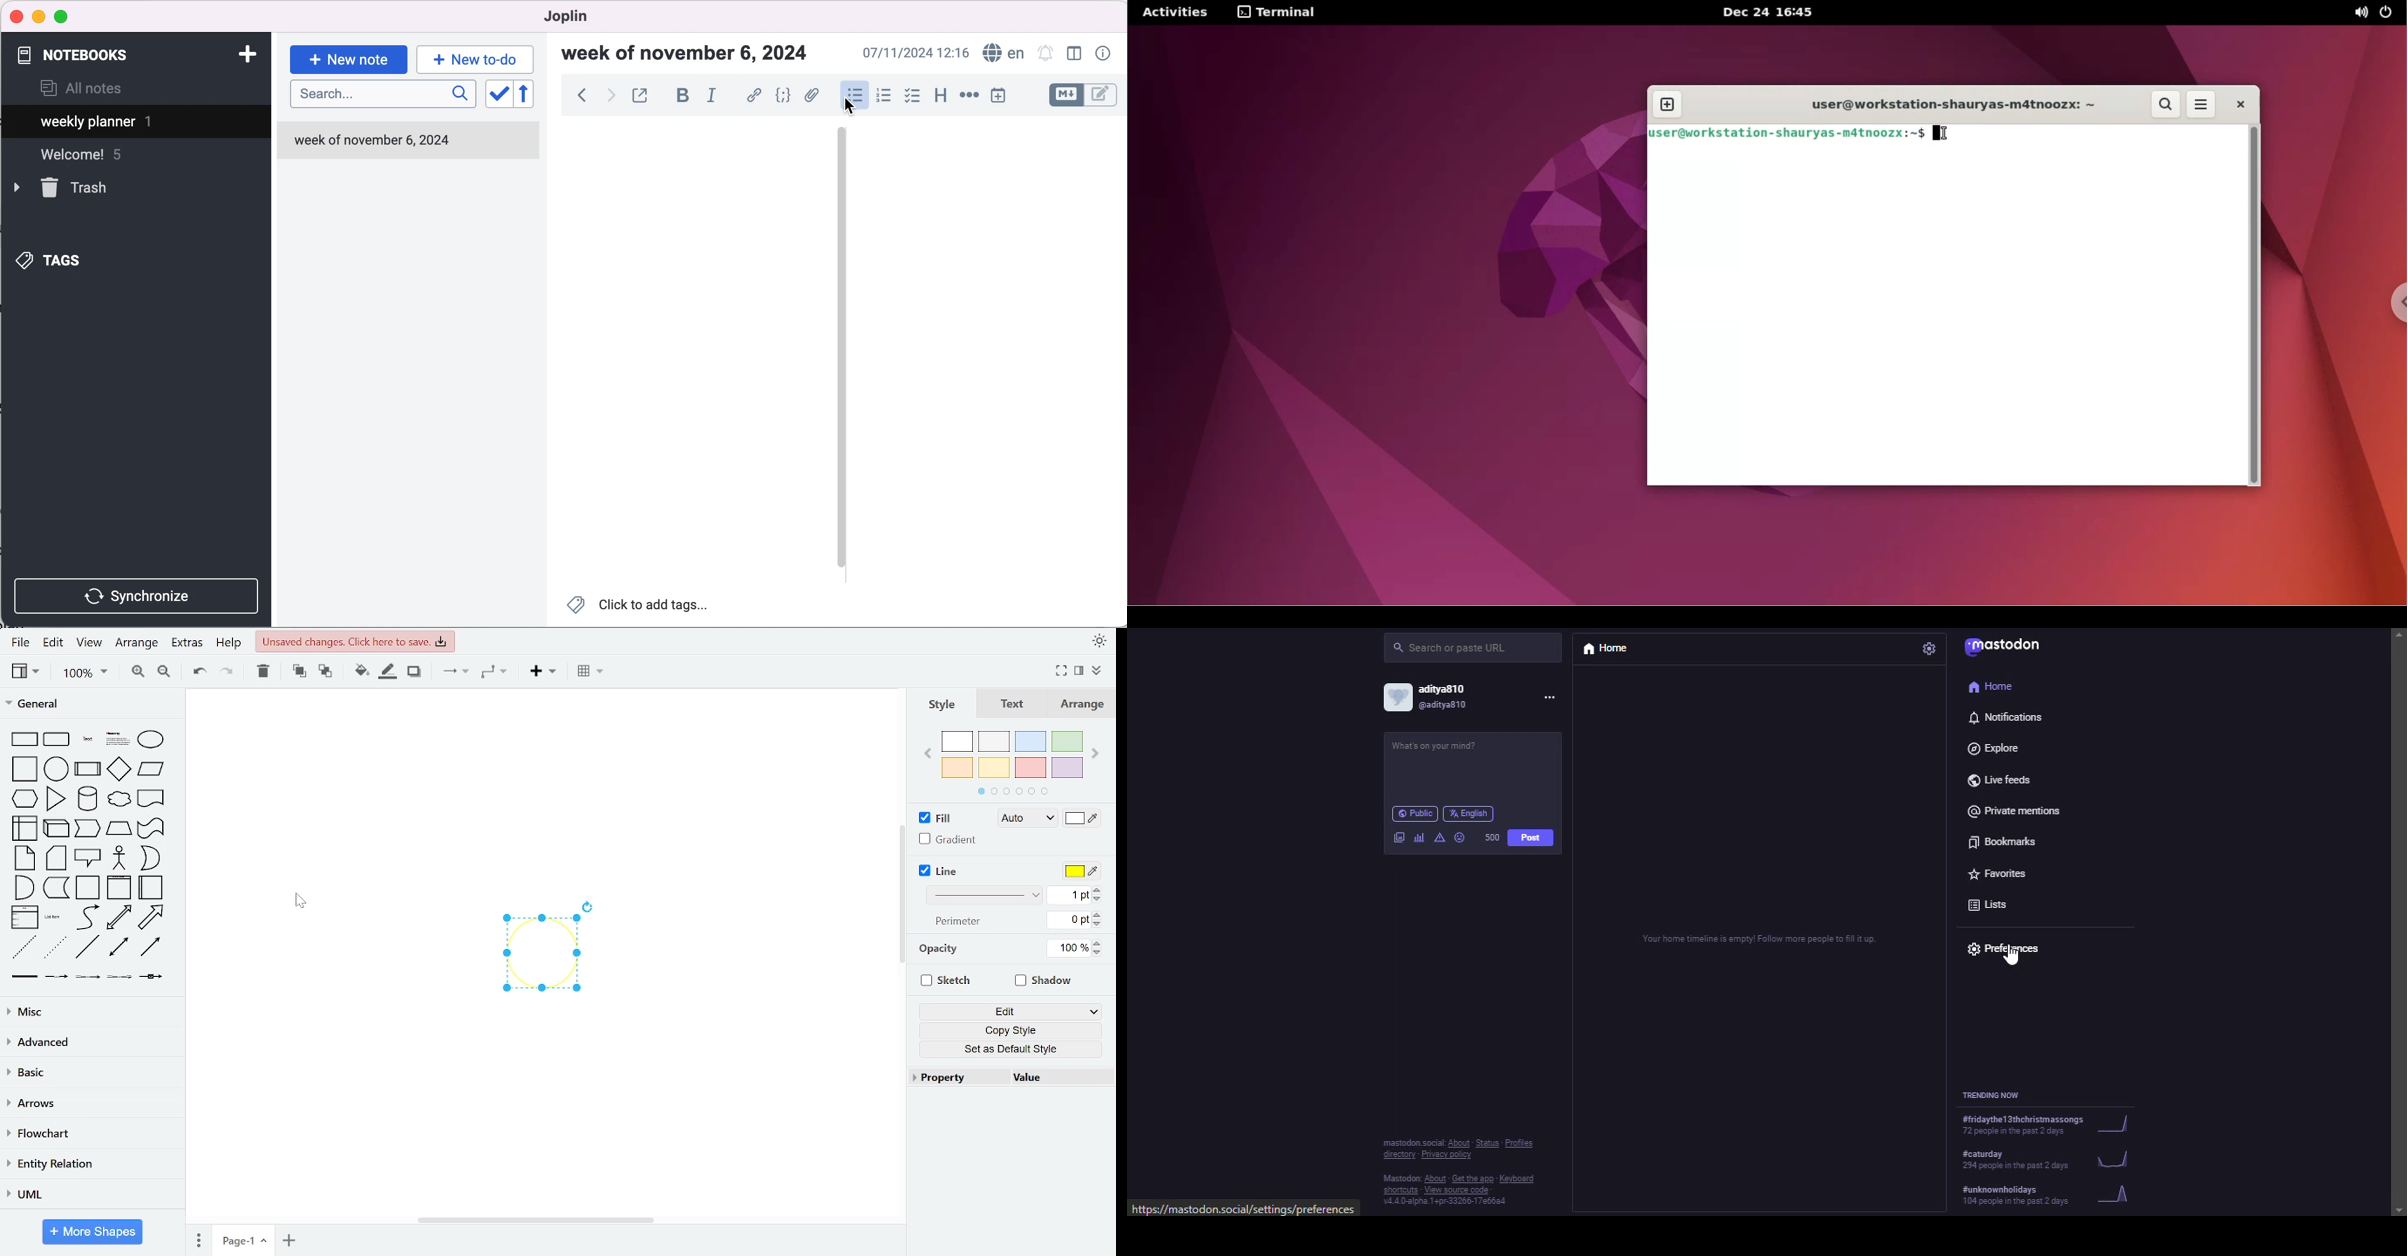 The image size is (2408, 1260). What do you see at coordinates (1100, 899) in the screenshot?
I see `decrease line width` at bounding box center [1100, 899].